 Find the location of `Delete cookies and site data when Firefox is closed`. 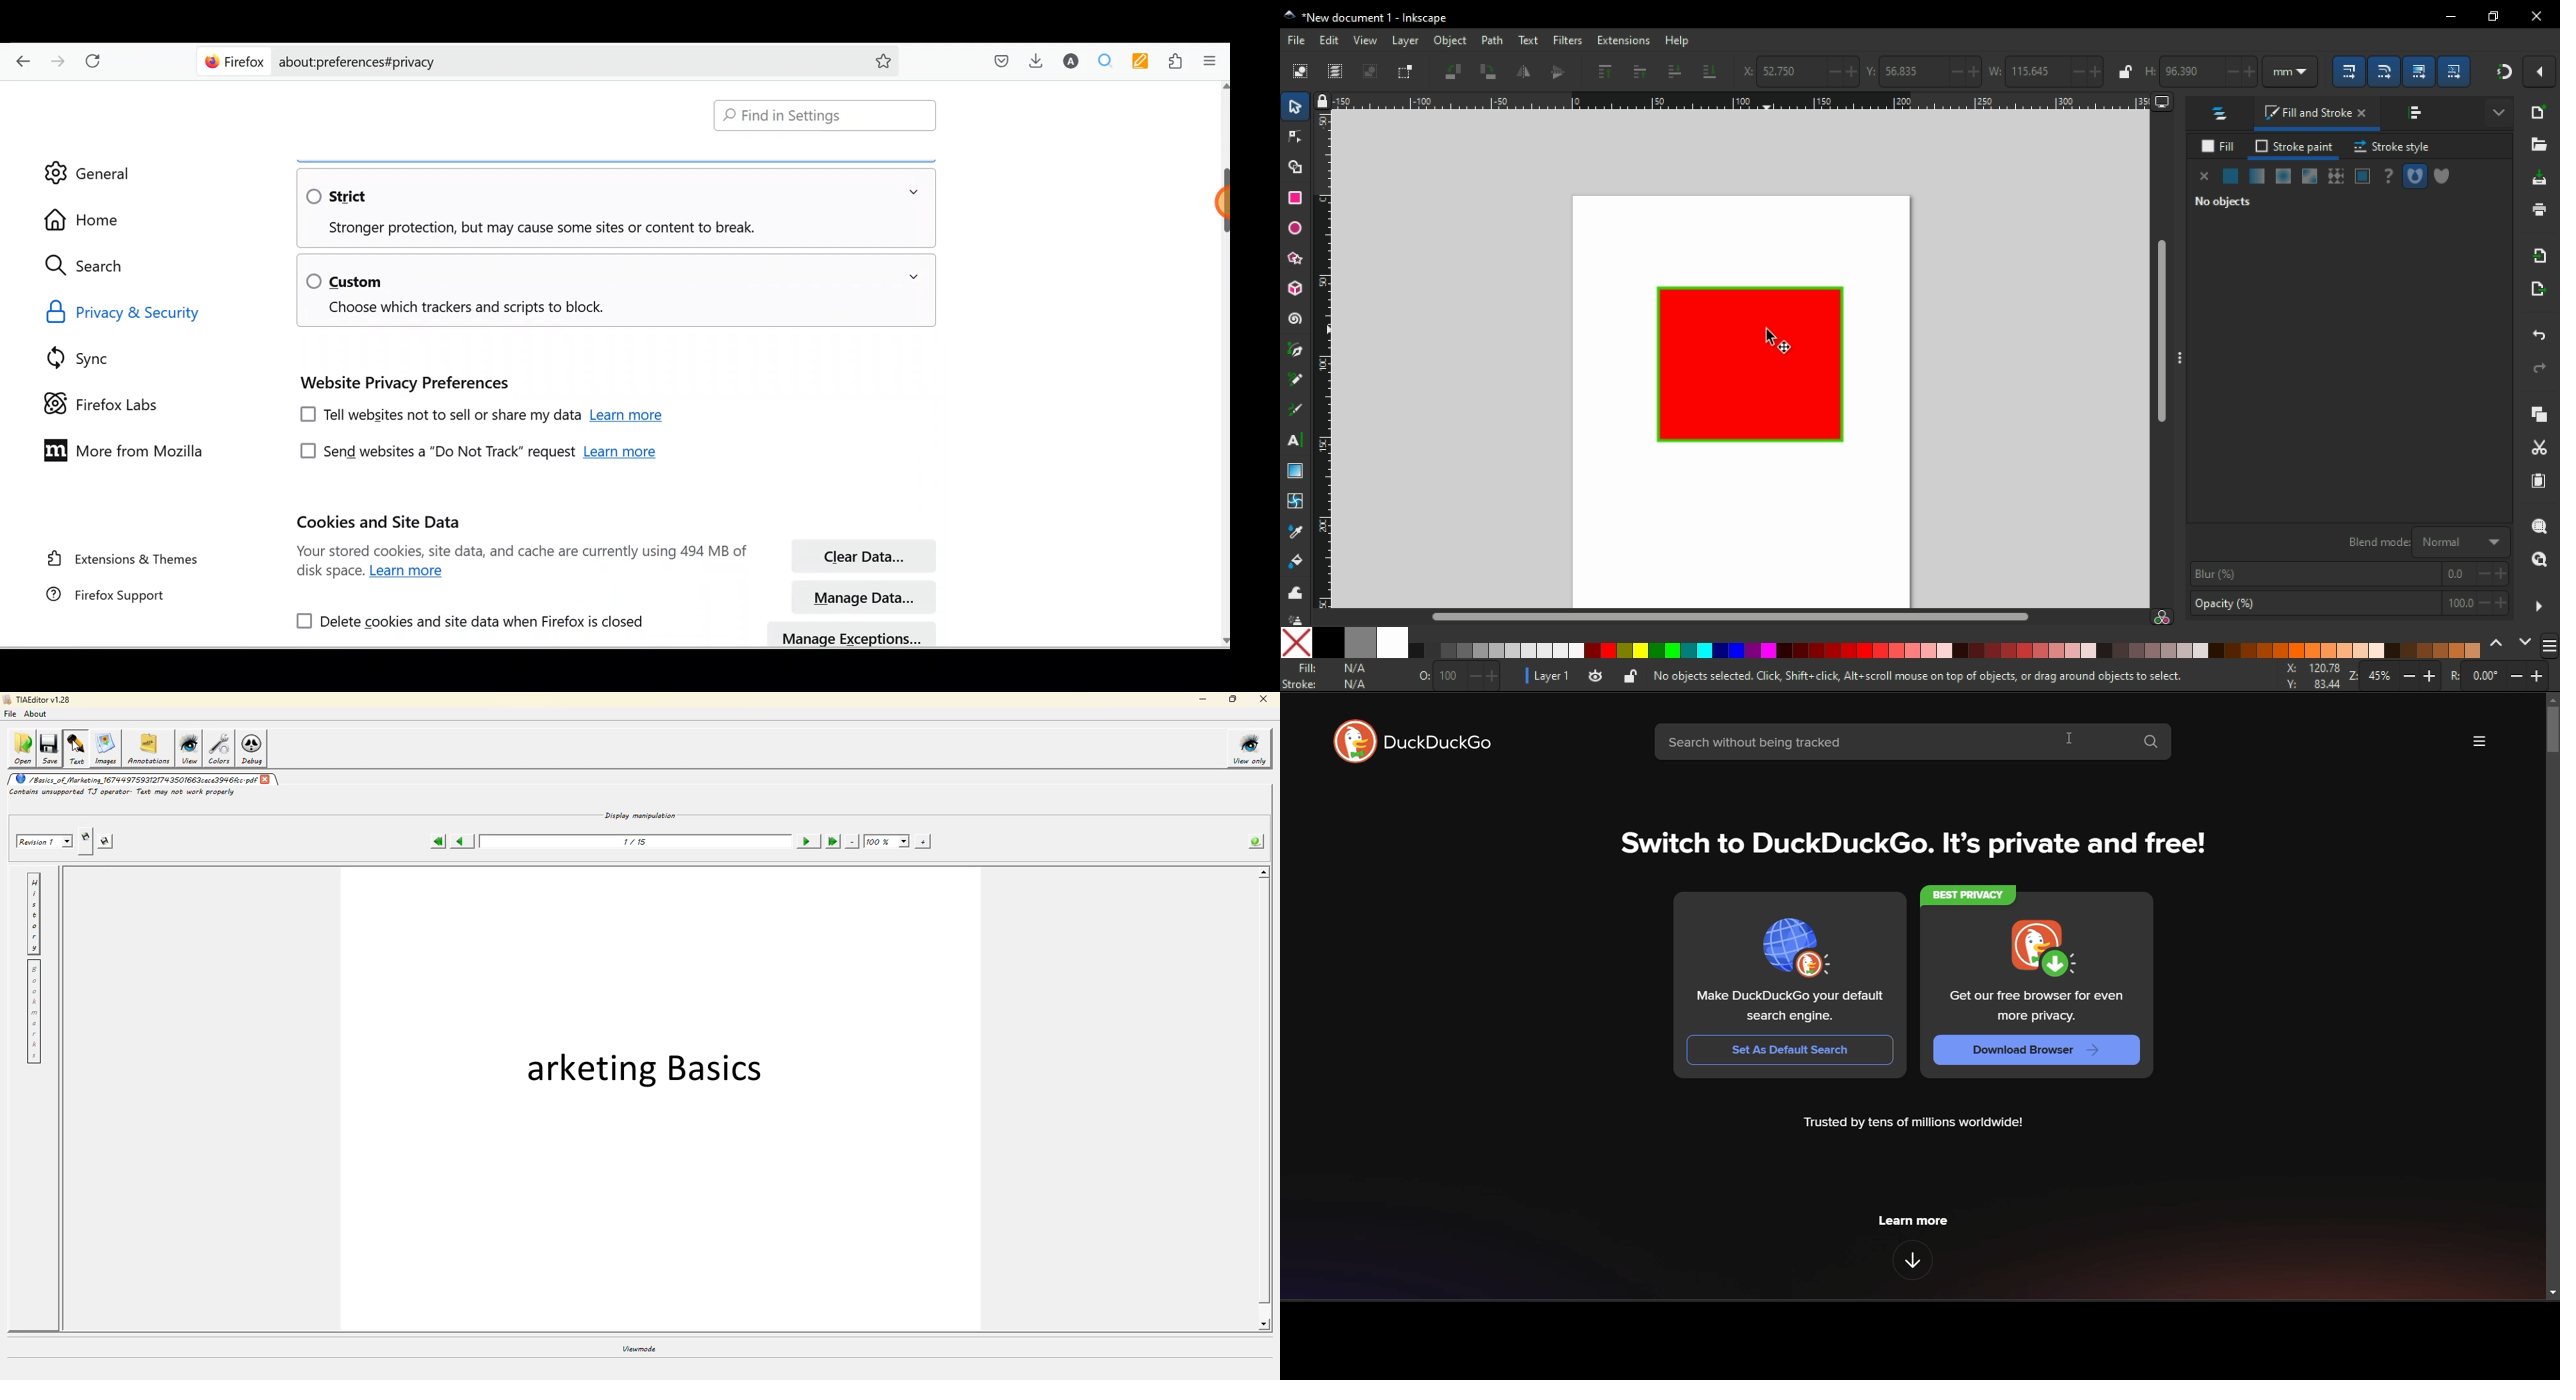

Delete cookies and site data when Firefox is closed is located at coordinates (463, 619).